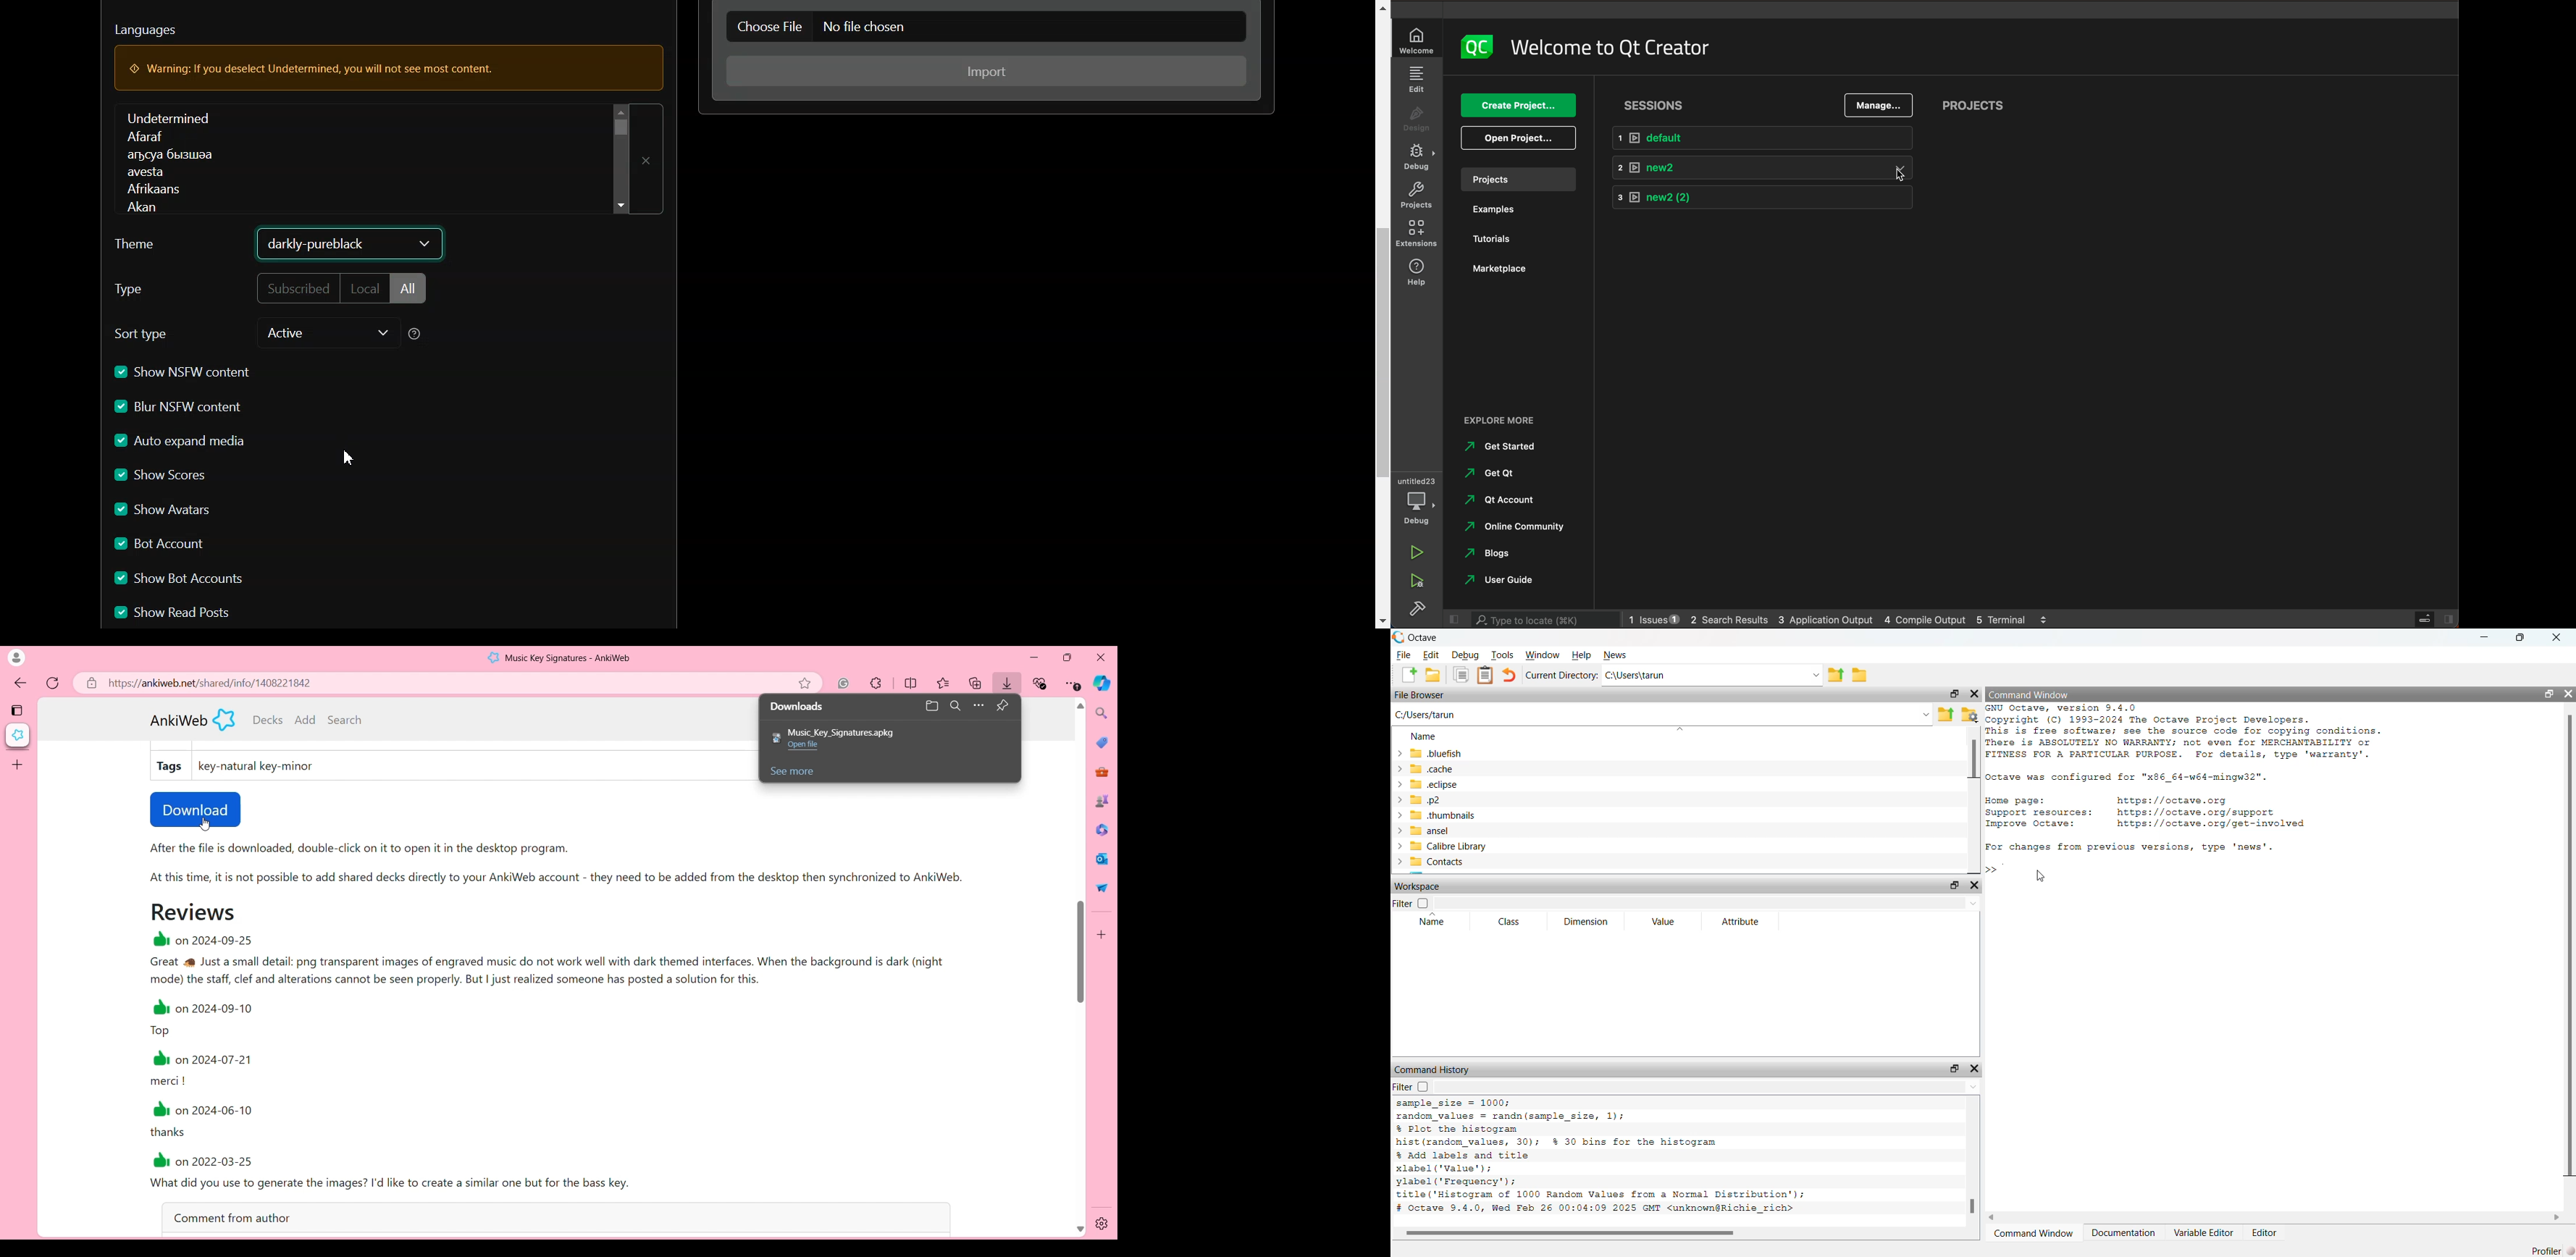  Describe the element at coordinates (1041, 683) in the screenshot. I see `Browser essentials` at that location.